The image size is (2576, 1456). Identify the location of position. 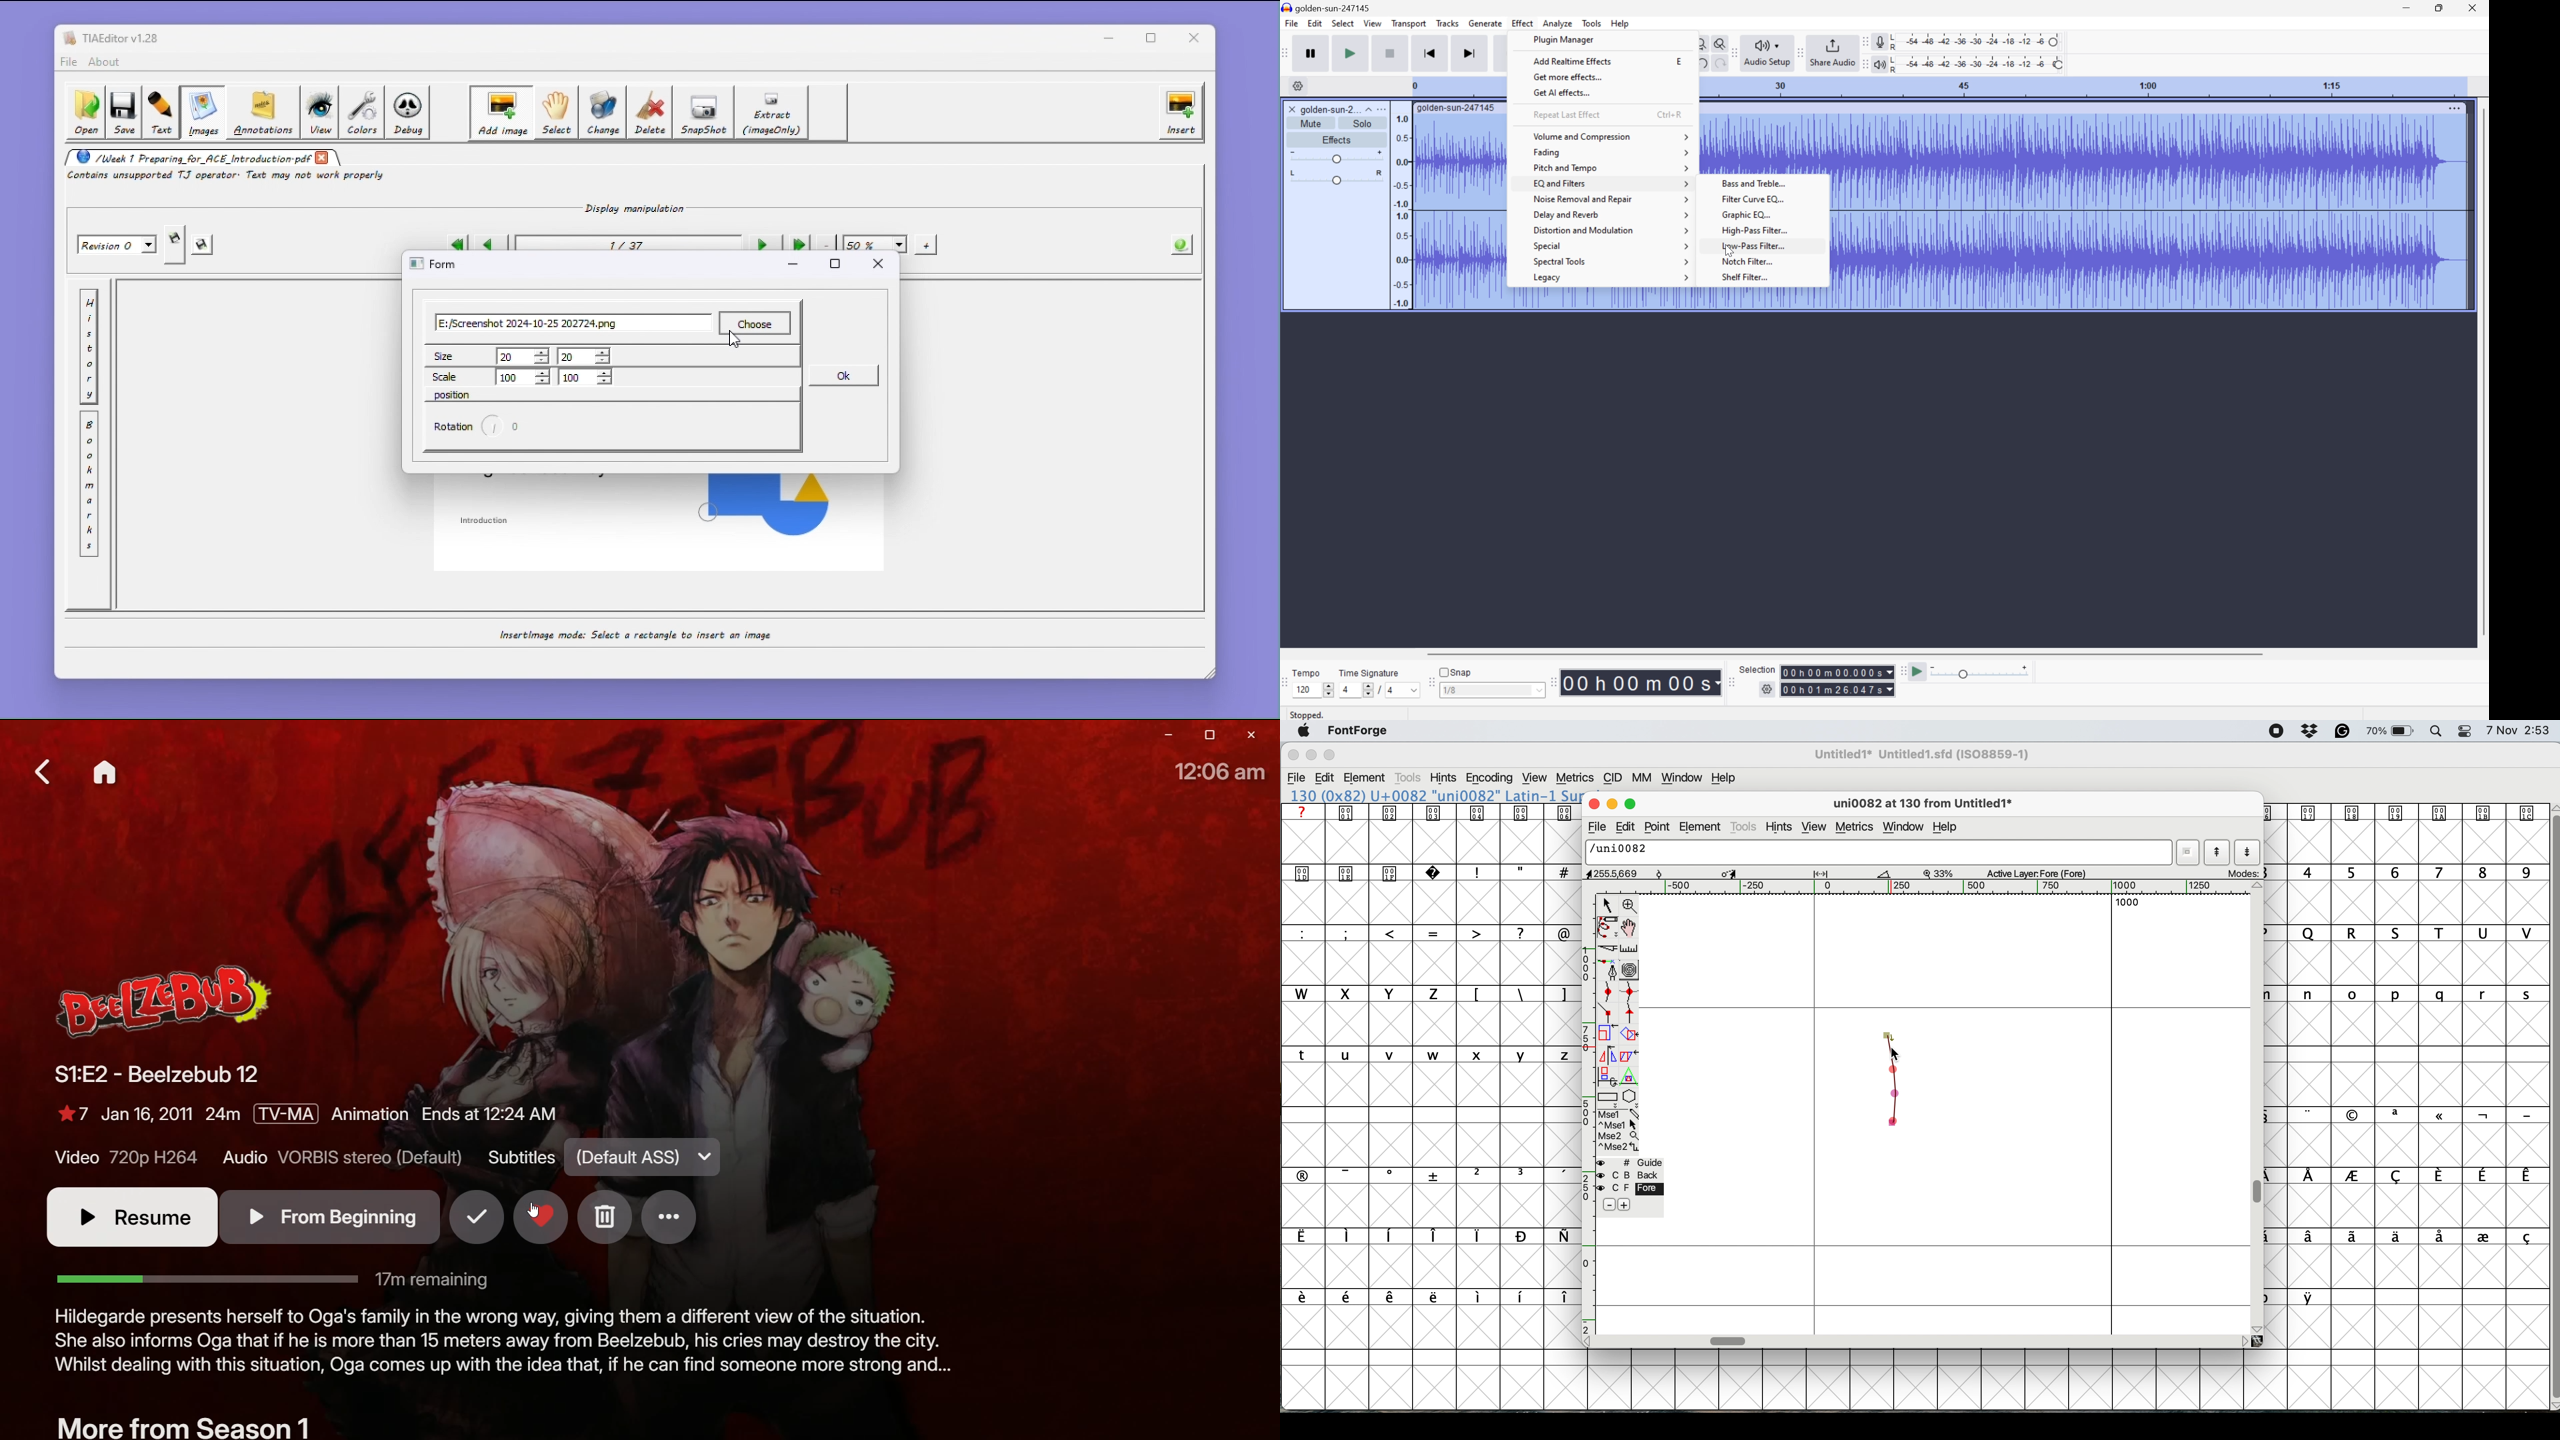
(453, 395).